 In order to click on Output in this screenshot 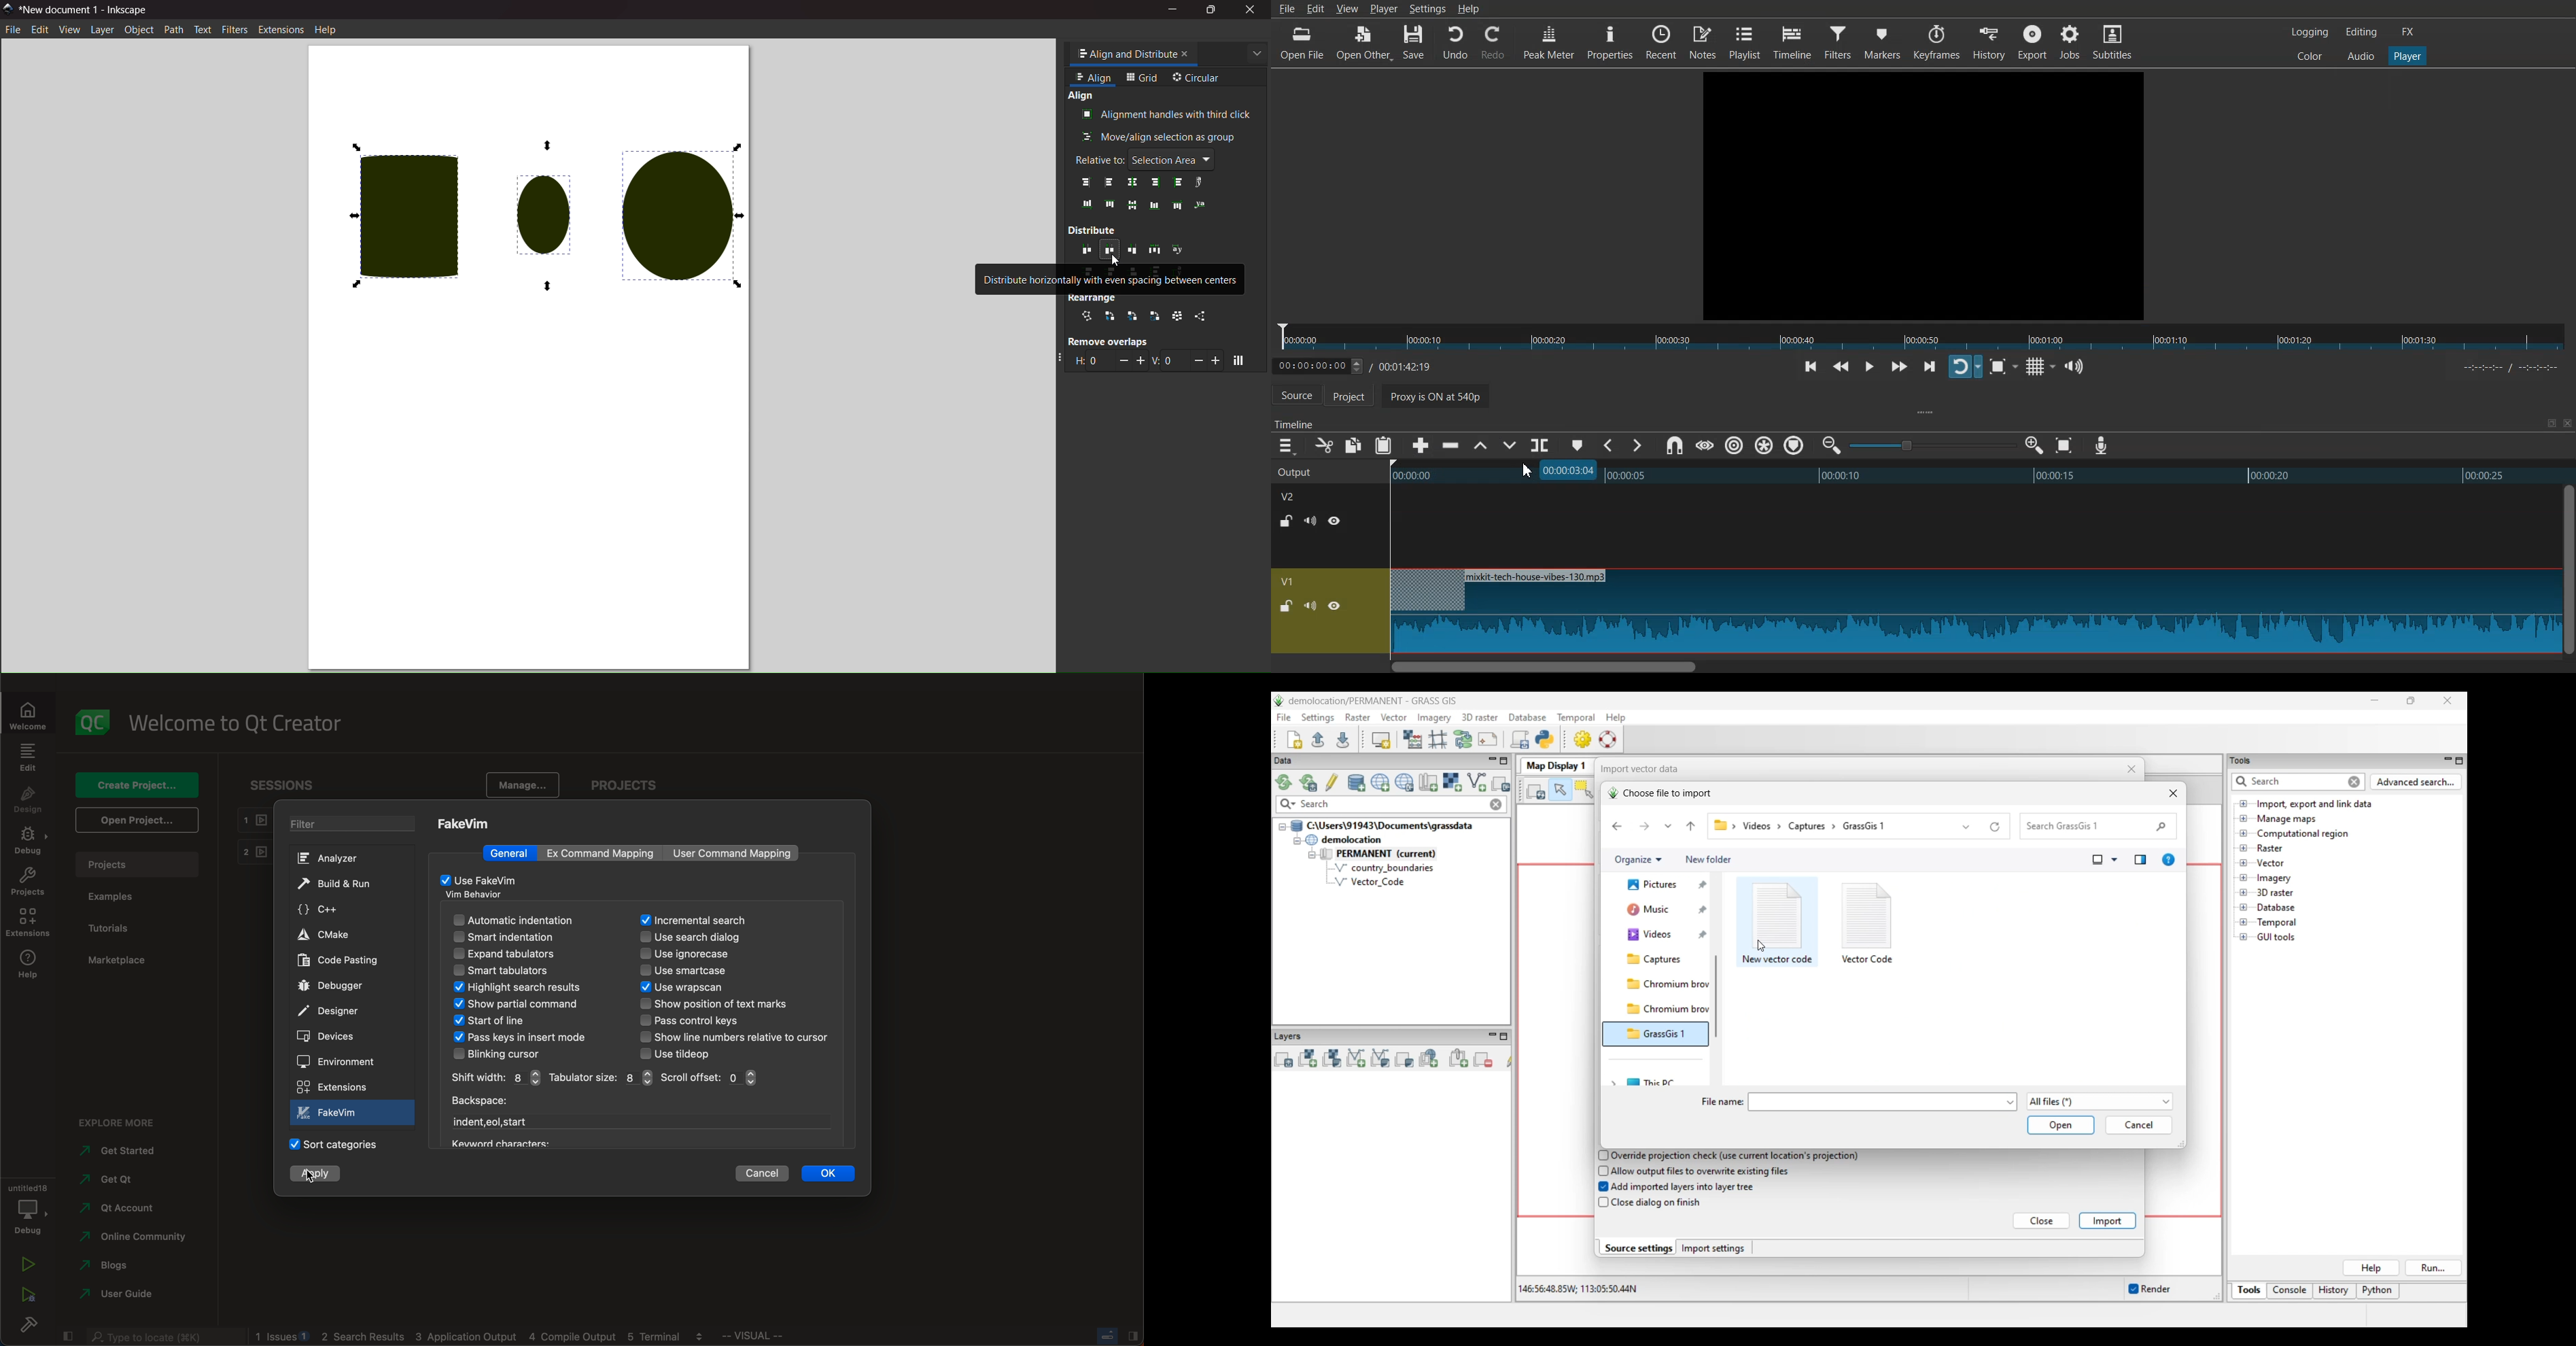, I will do `click(1328, 470)`.